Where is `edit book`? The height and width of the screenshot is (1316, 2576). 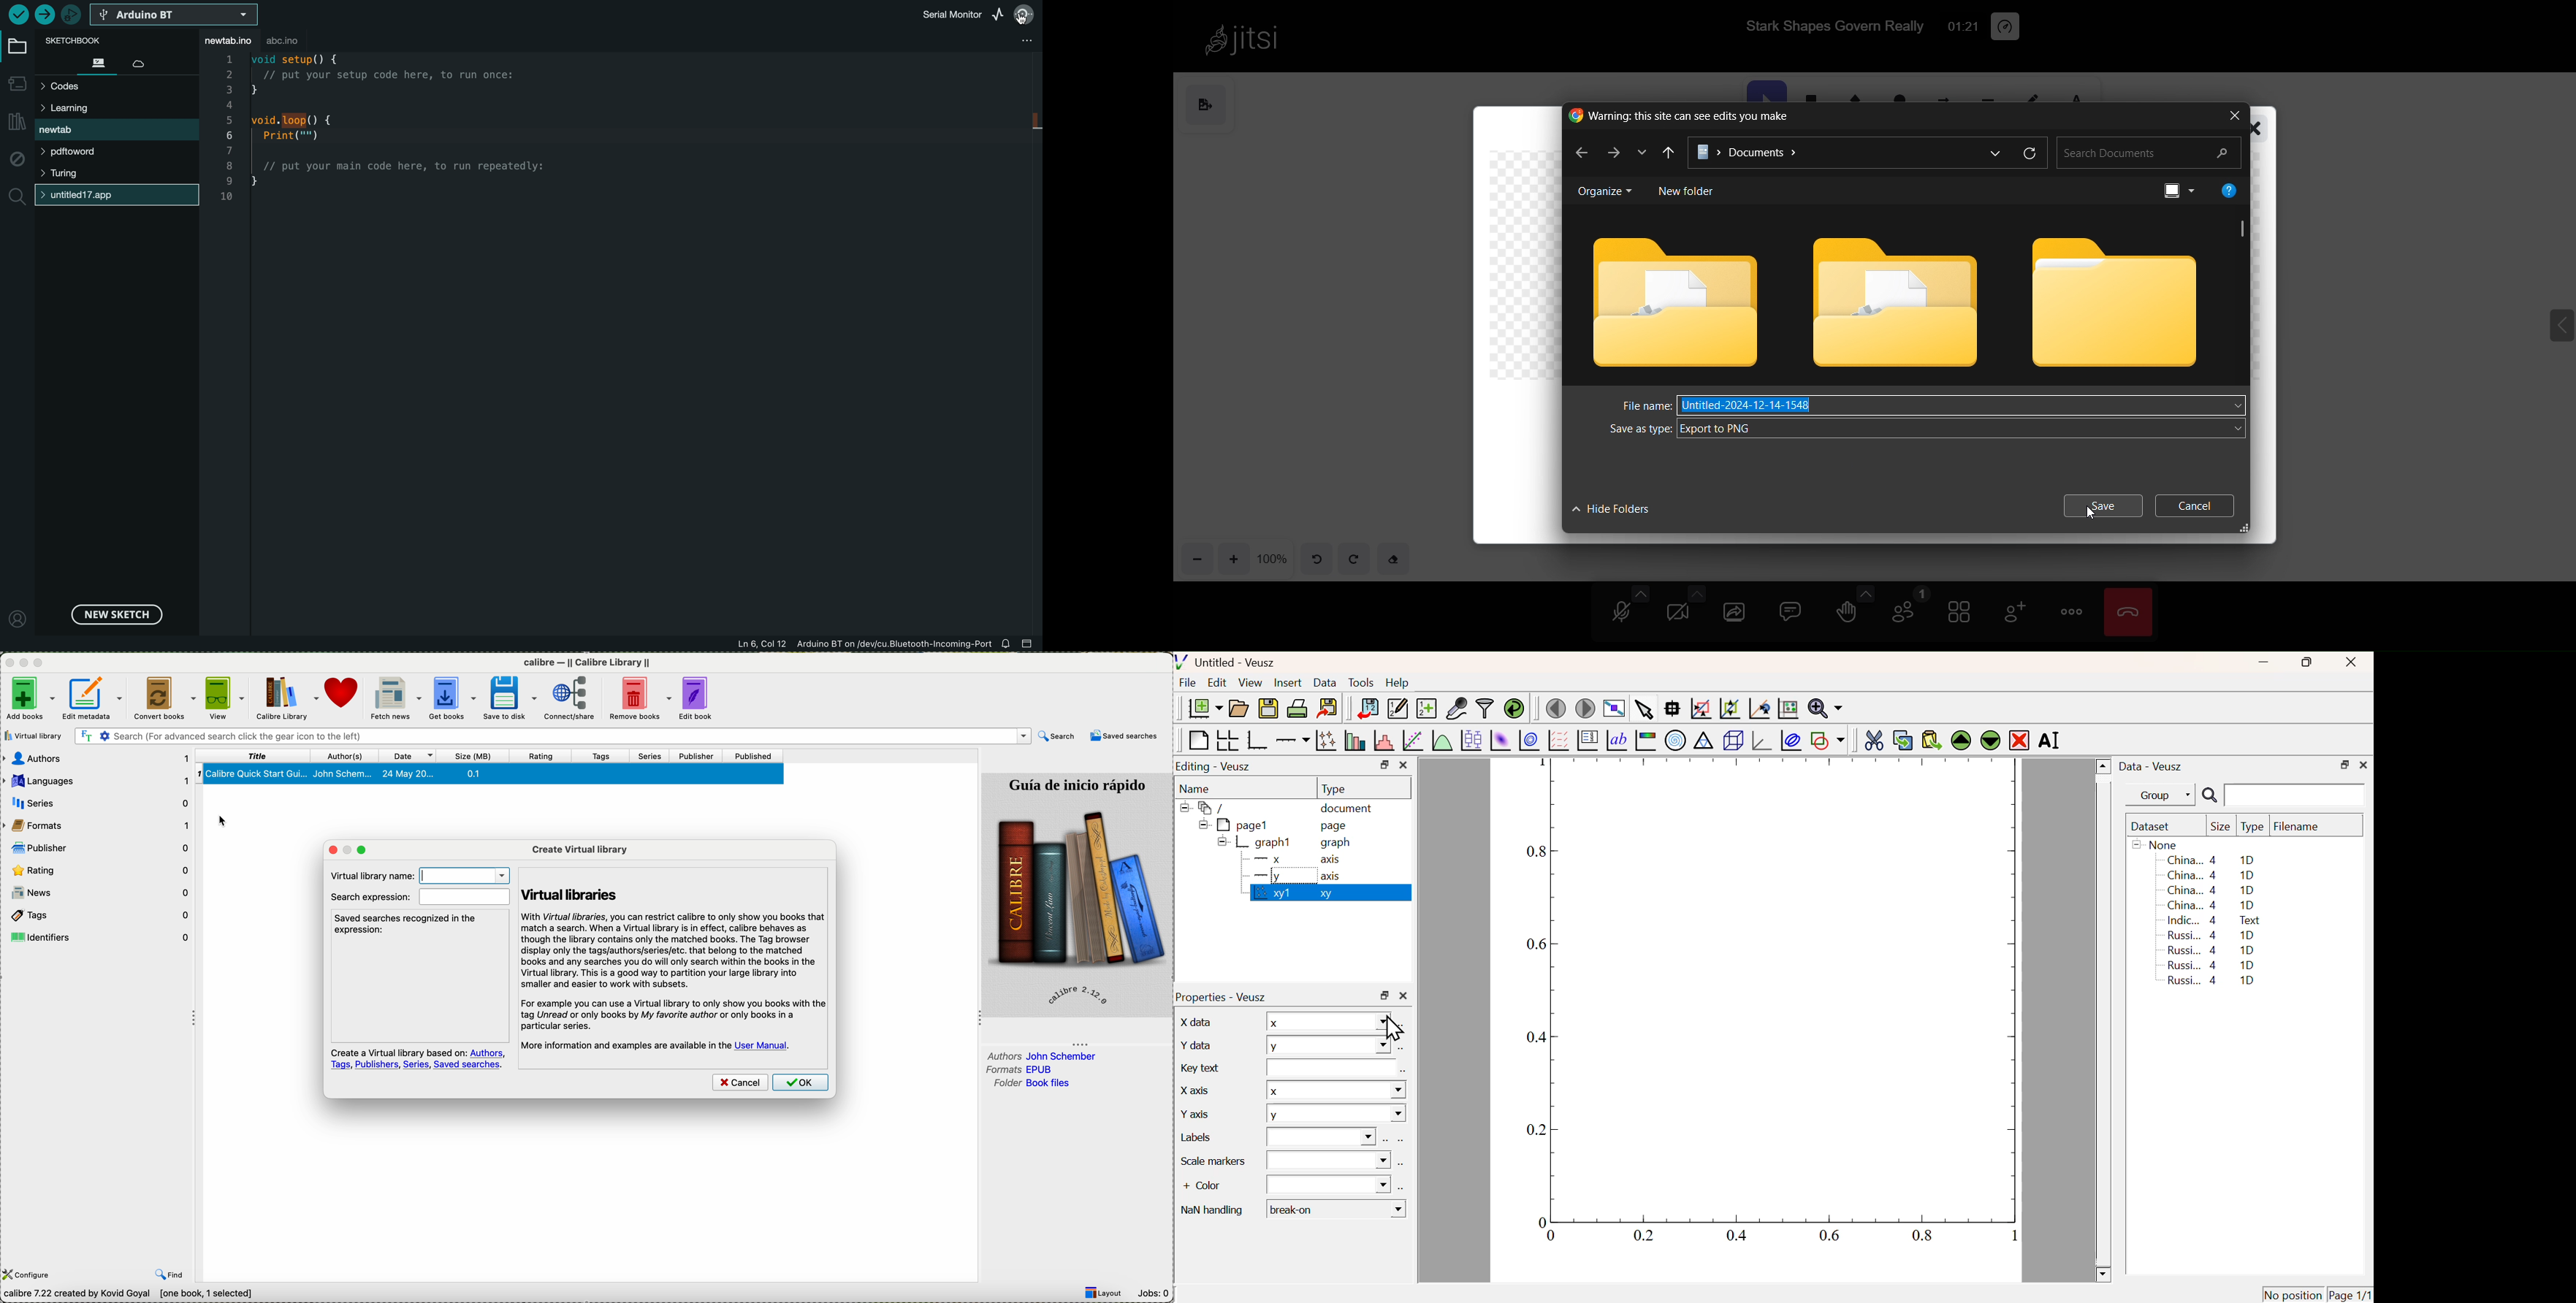
edit book is located at coordinates (700, 699).